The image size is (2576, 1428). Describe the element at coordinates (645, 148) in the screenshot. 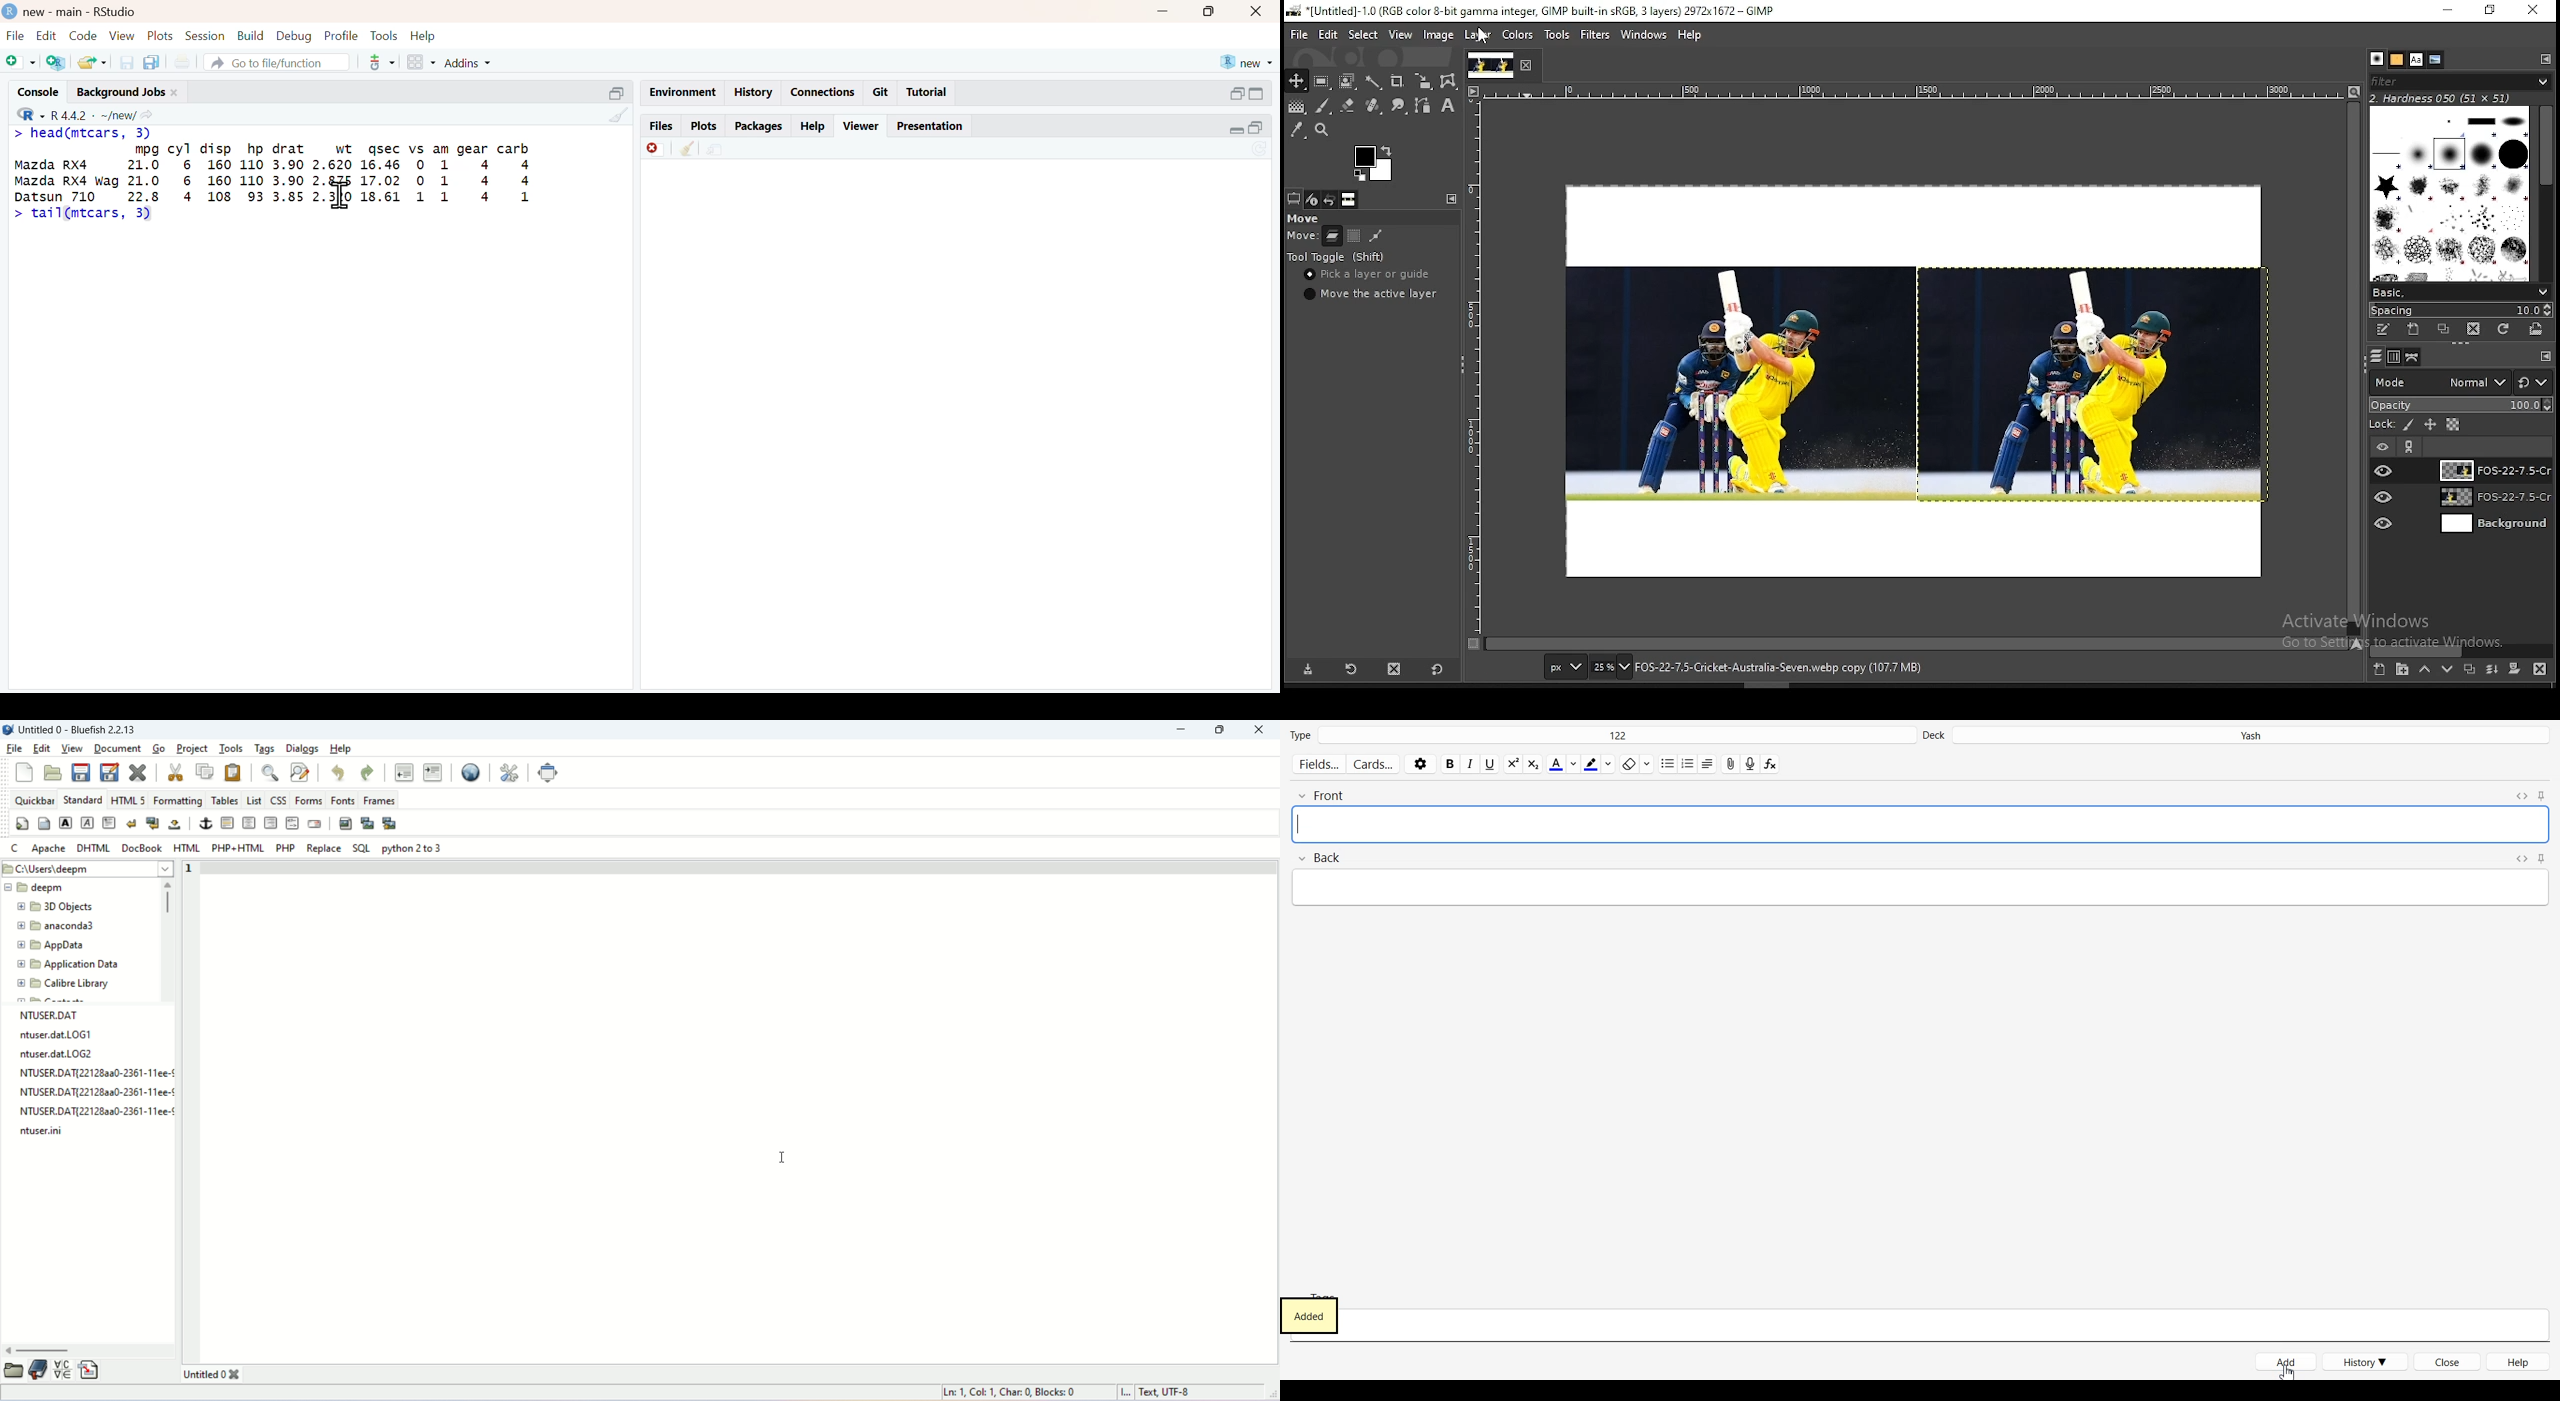

I see `Remove current viewer tem` at that location.